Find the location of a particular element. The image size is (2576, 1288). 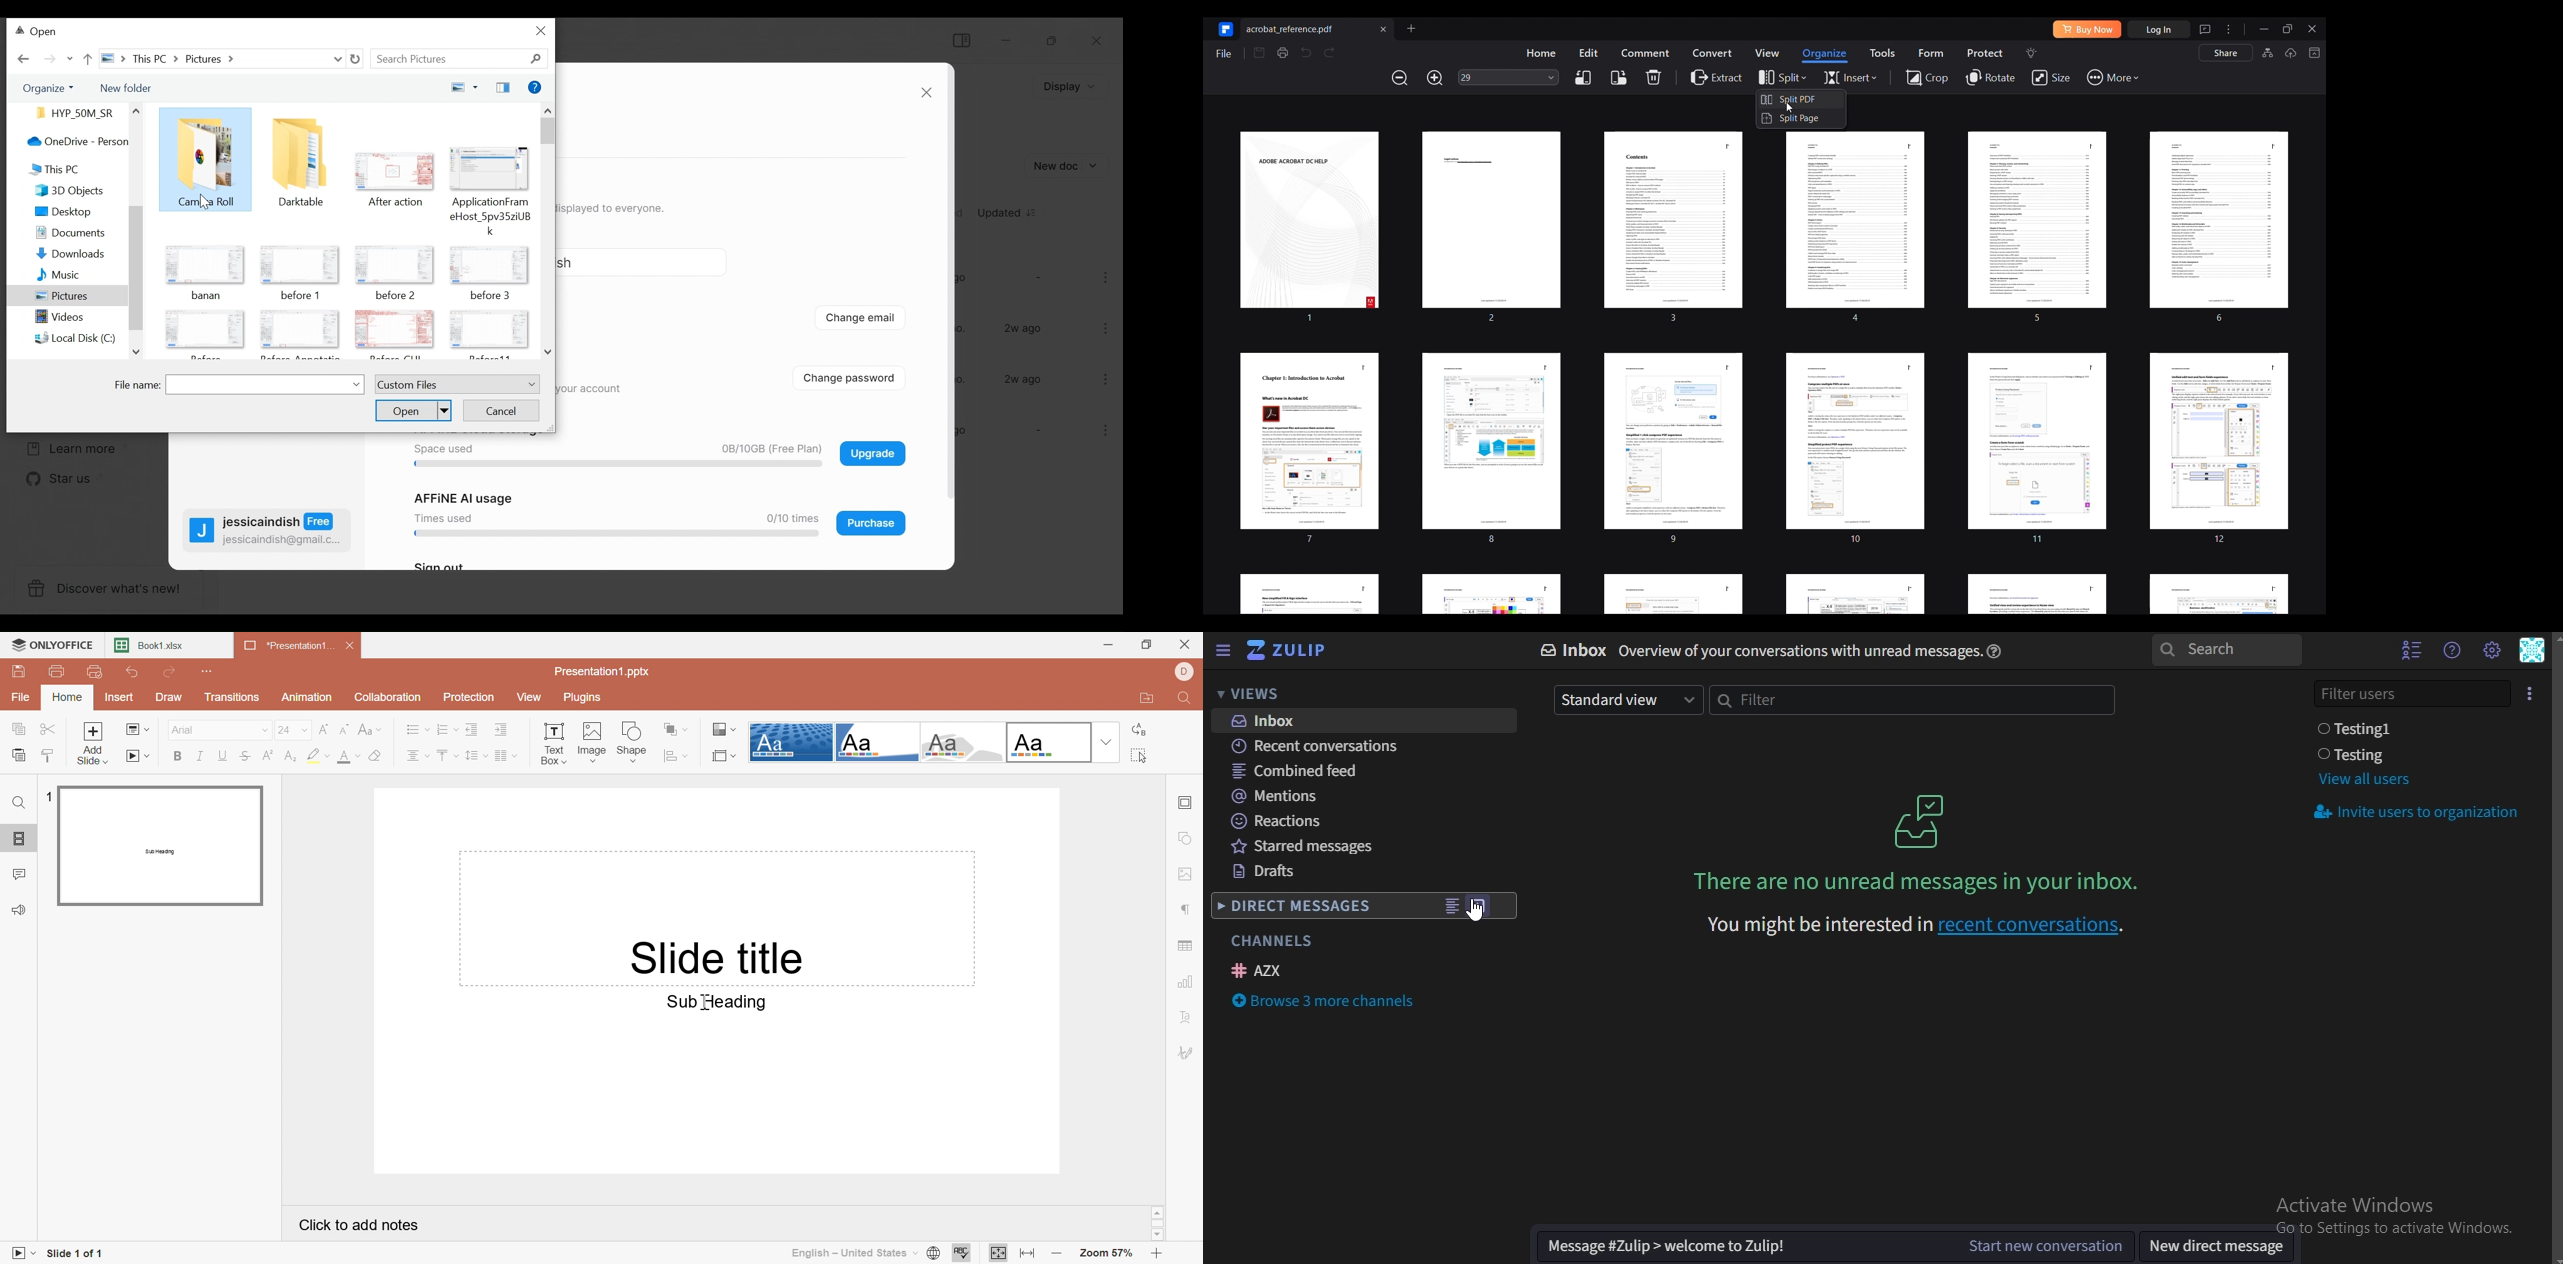

Search Documents is located at coordinates (461, 59).